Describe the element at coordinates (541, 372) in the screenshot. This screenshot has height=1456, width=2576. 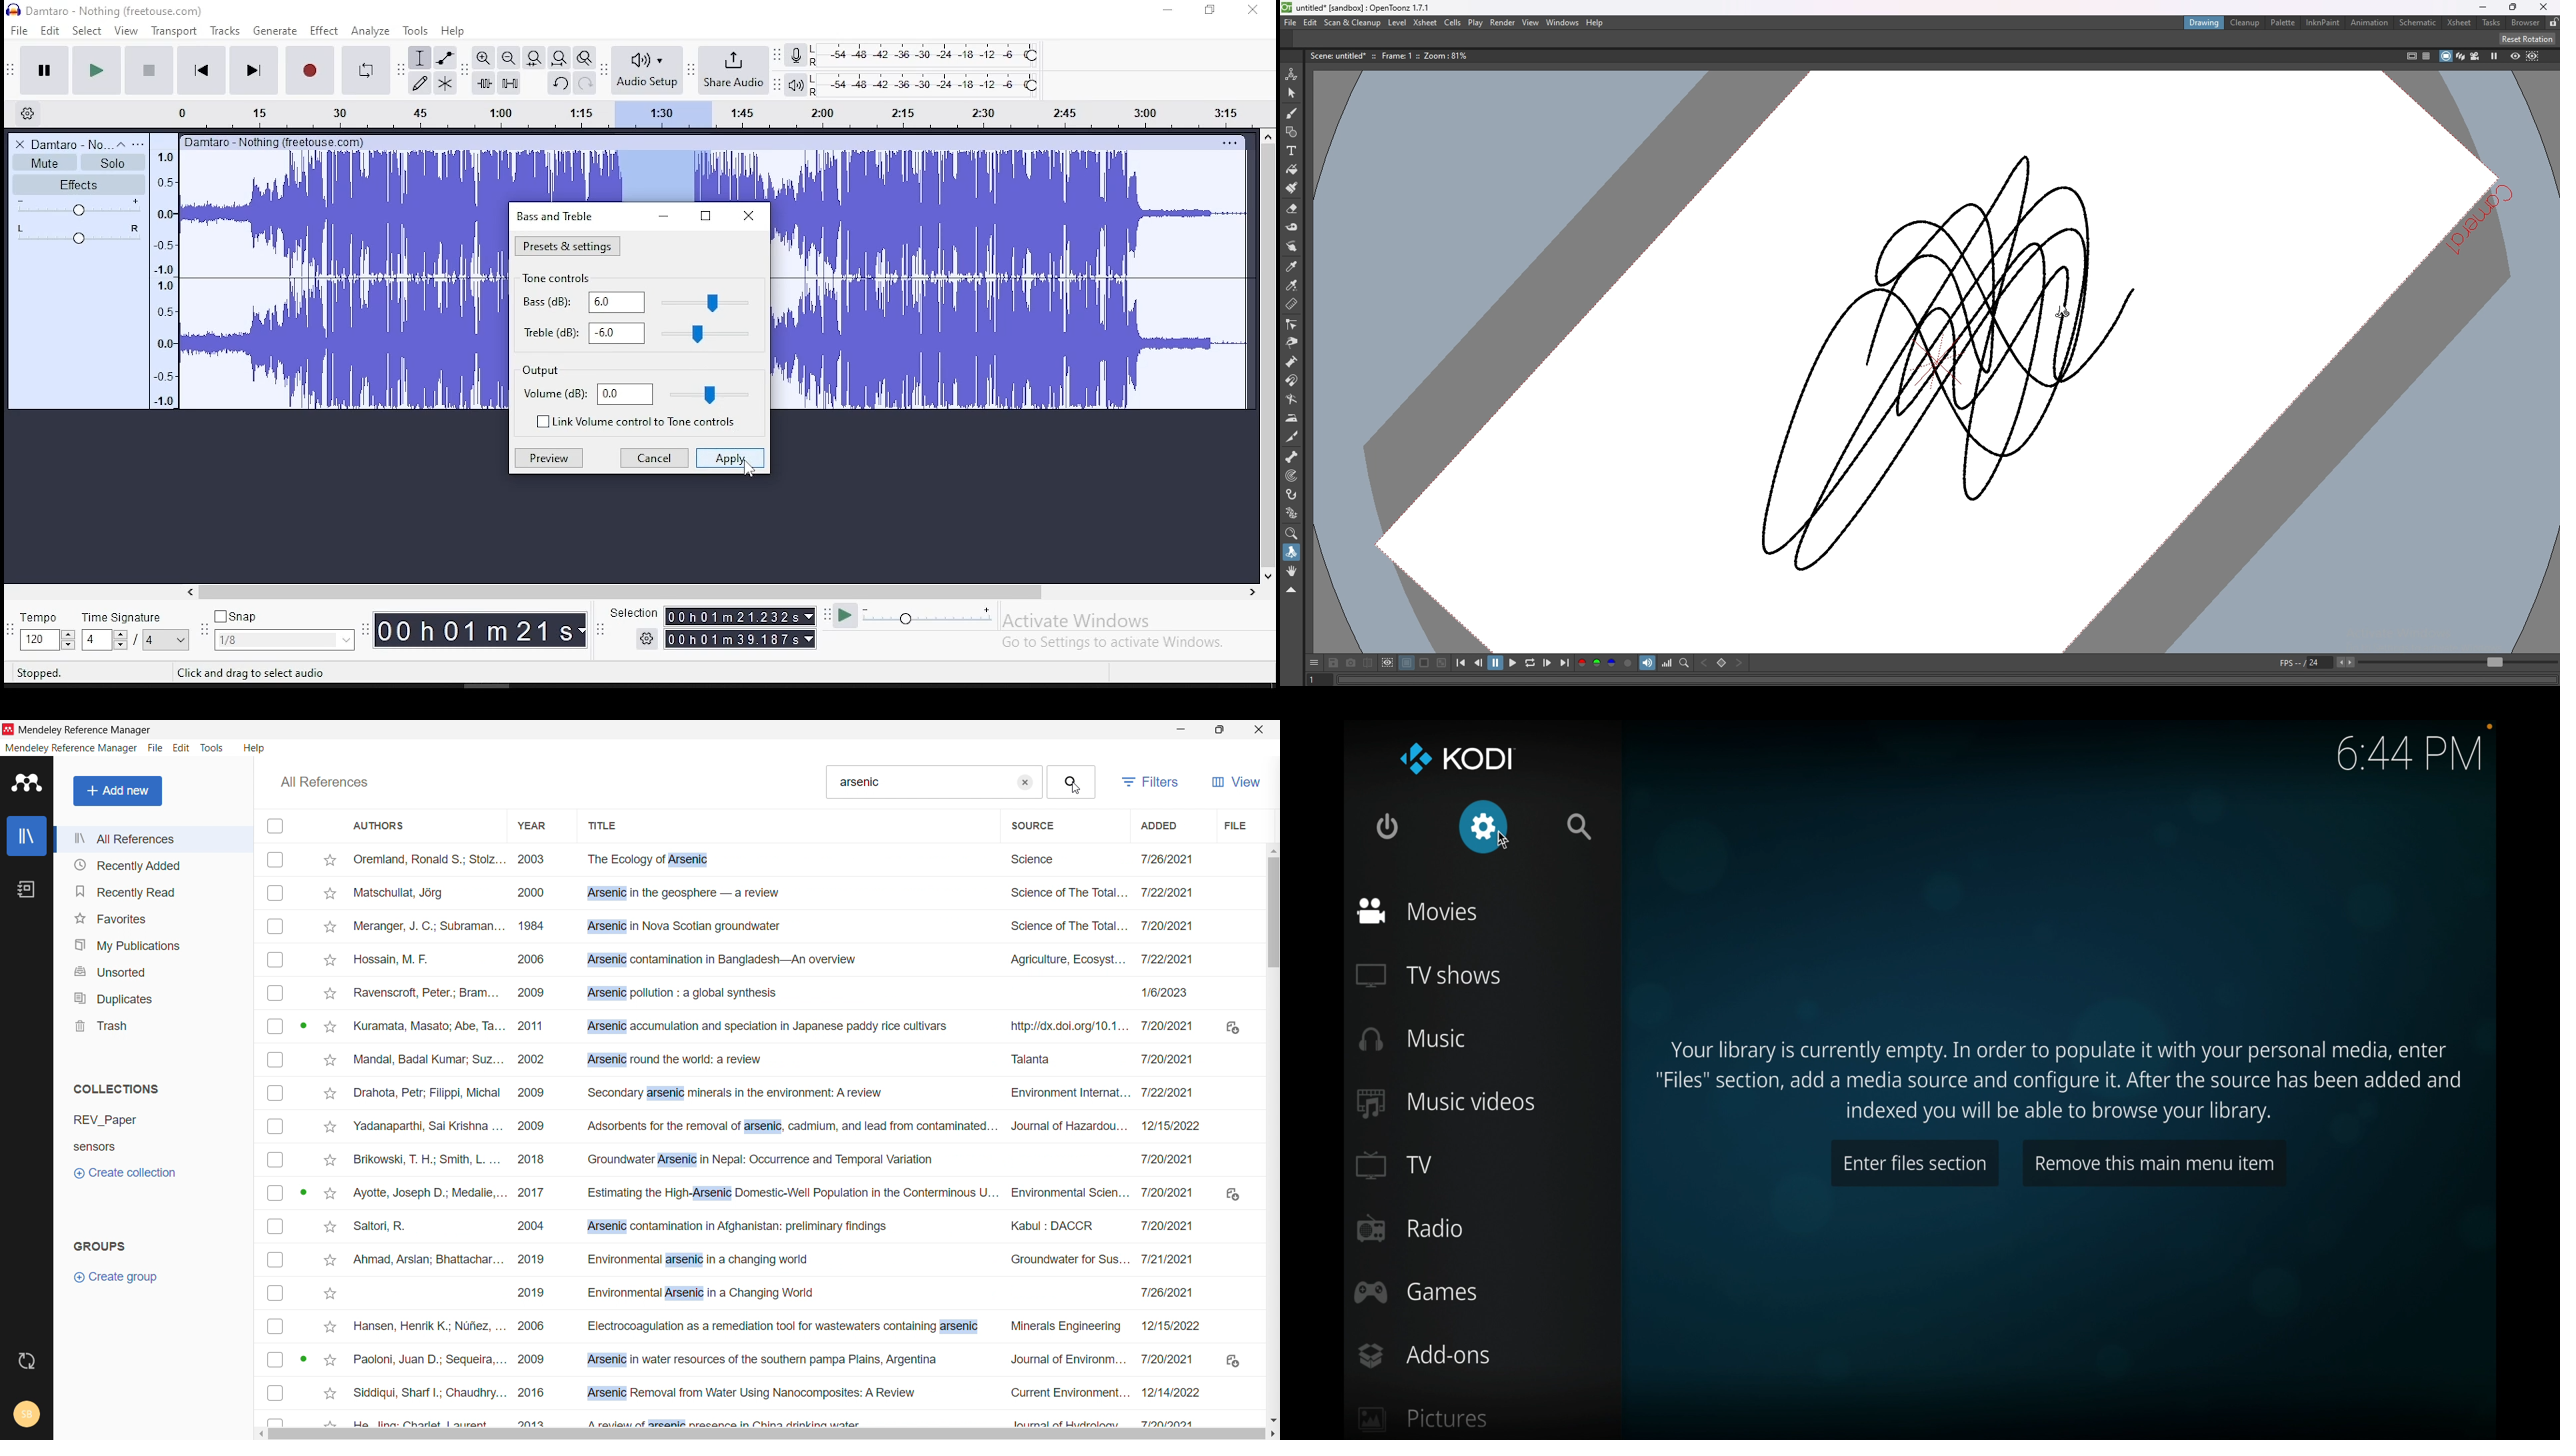
I see `output` at that location.